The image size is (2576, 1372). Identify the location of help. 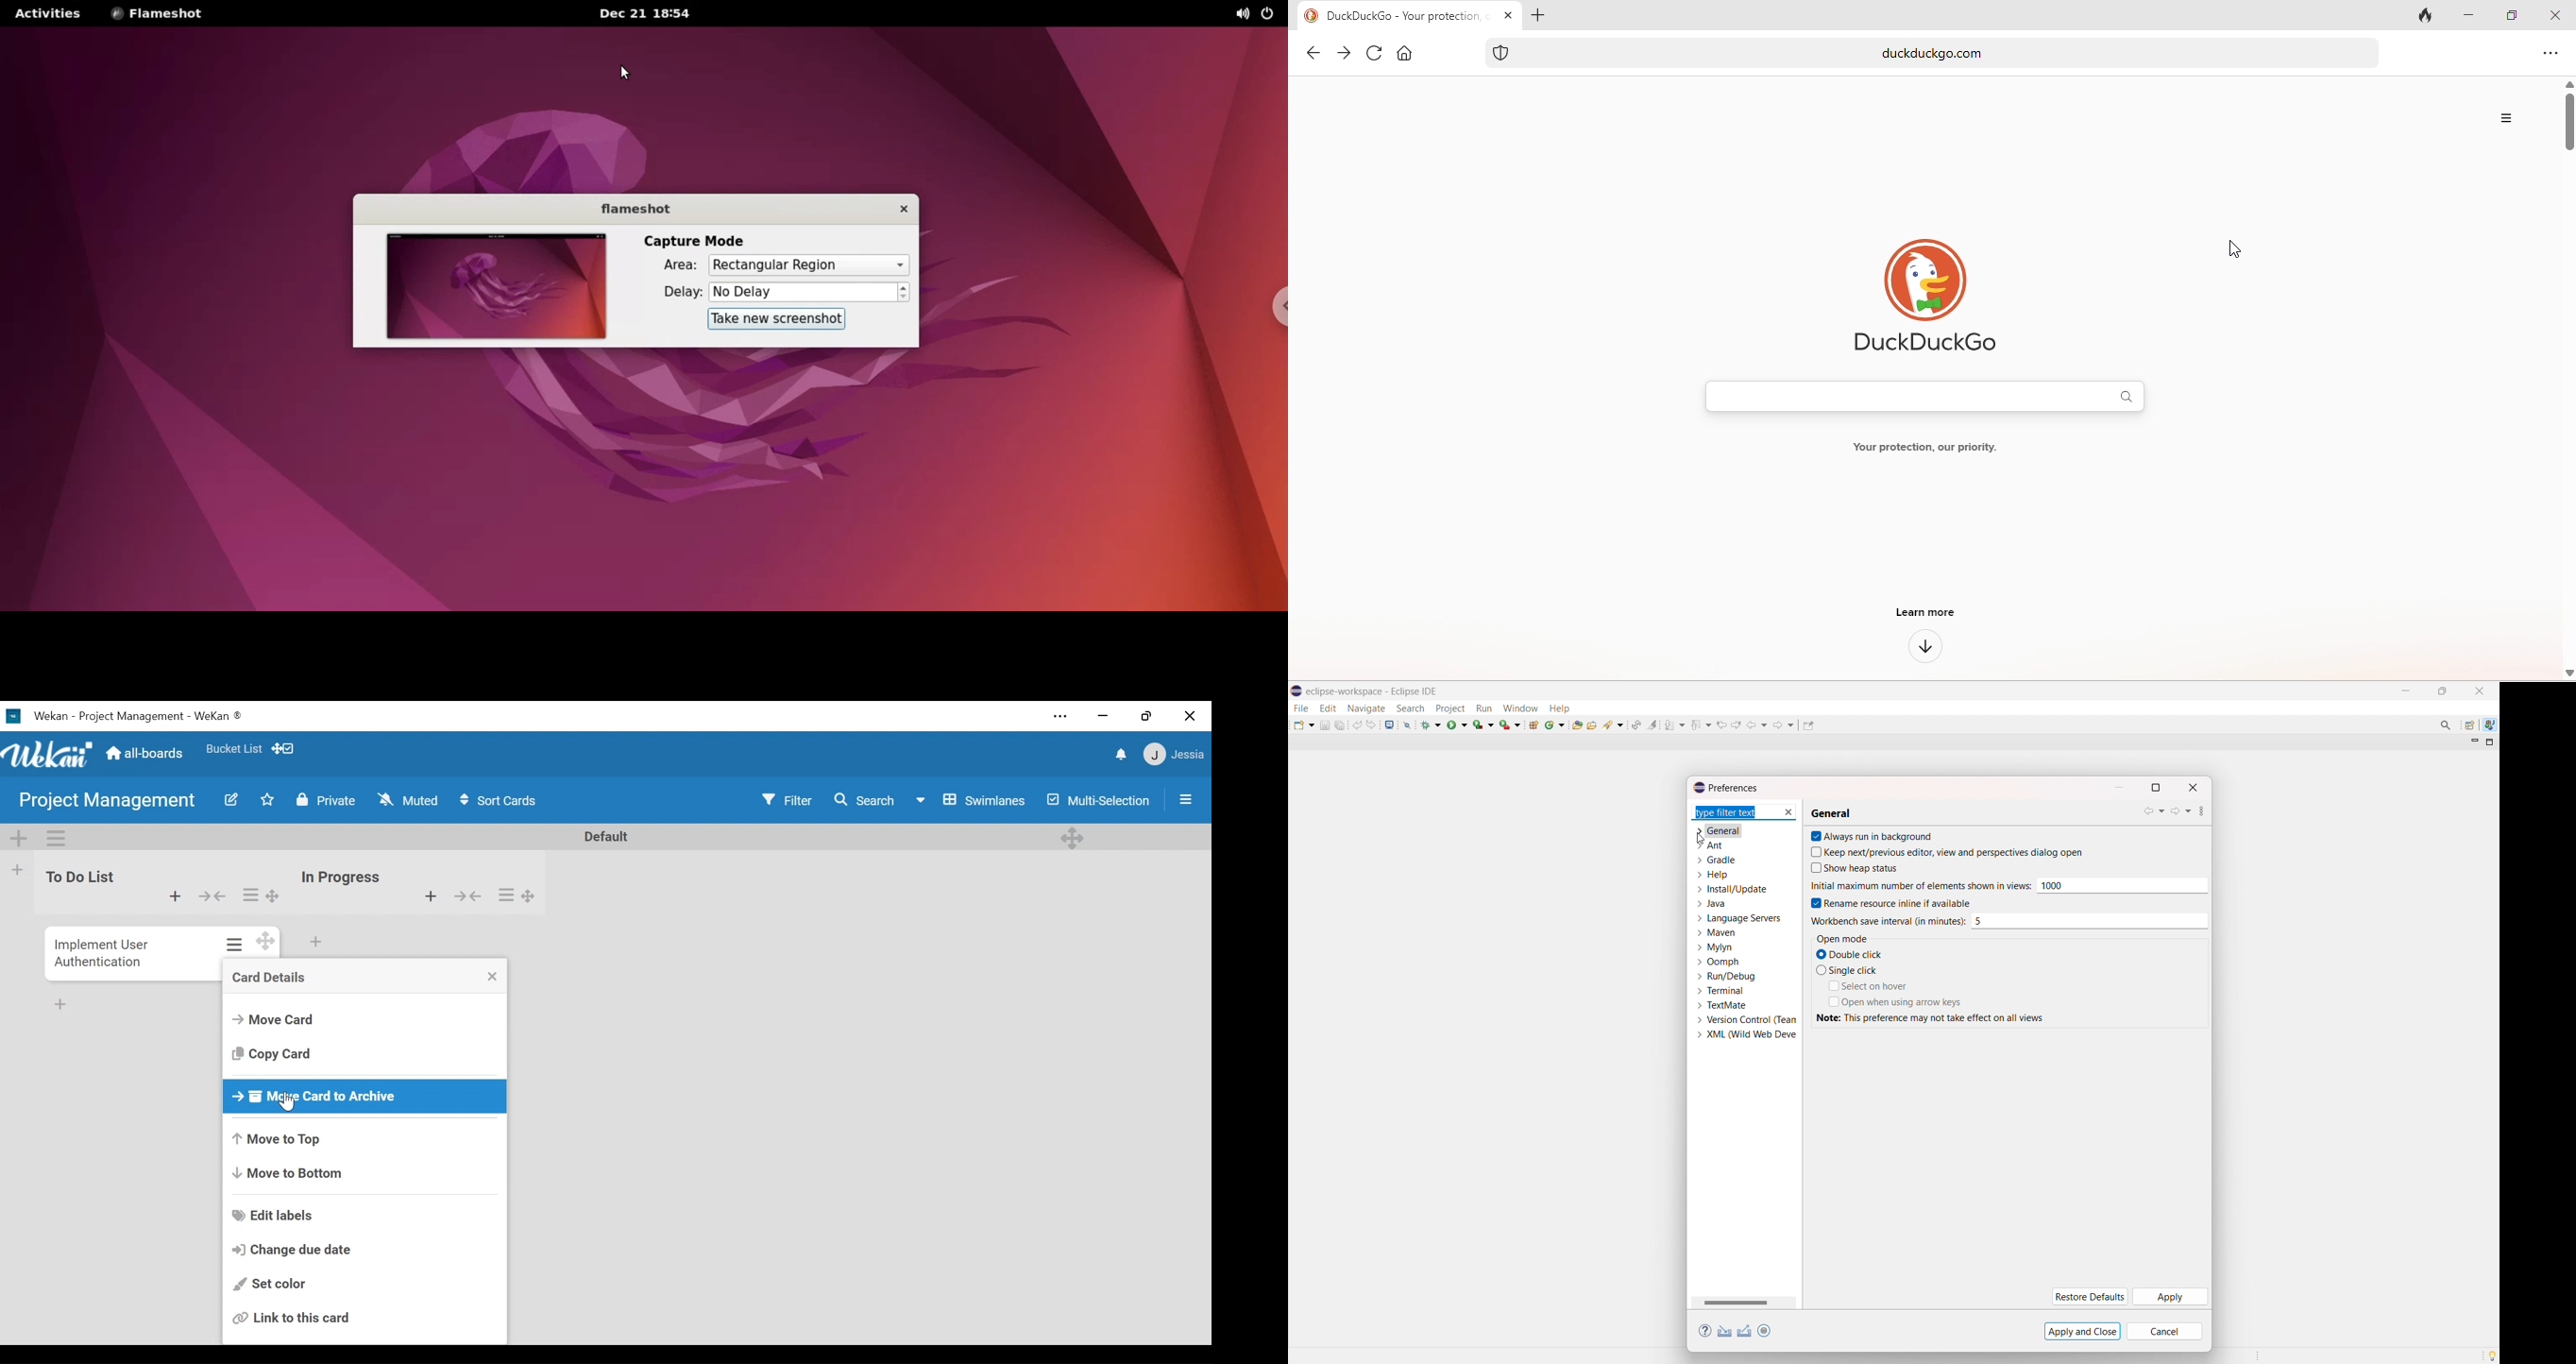
(1712, 874).